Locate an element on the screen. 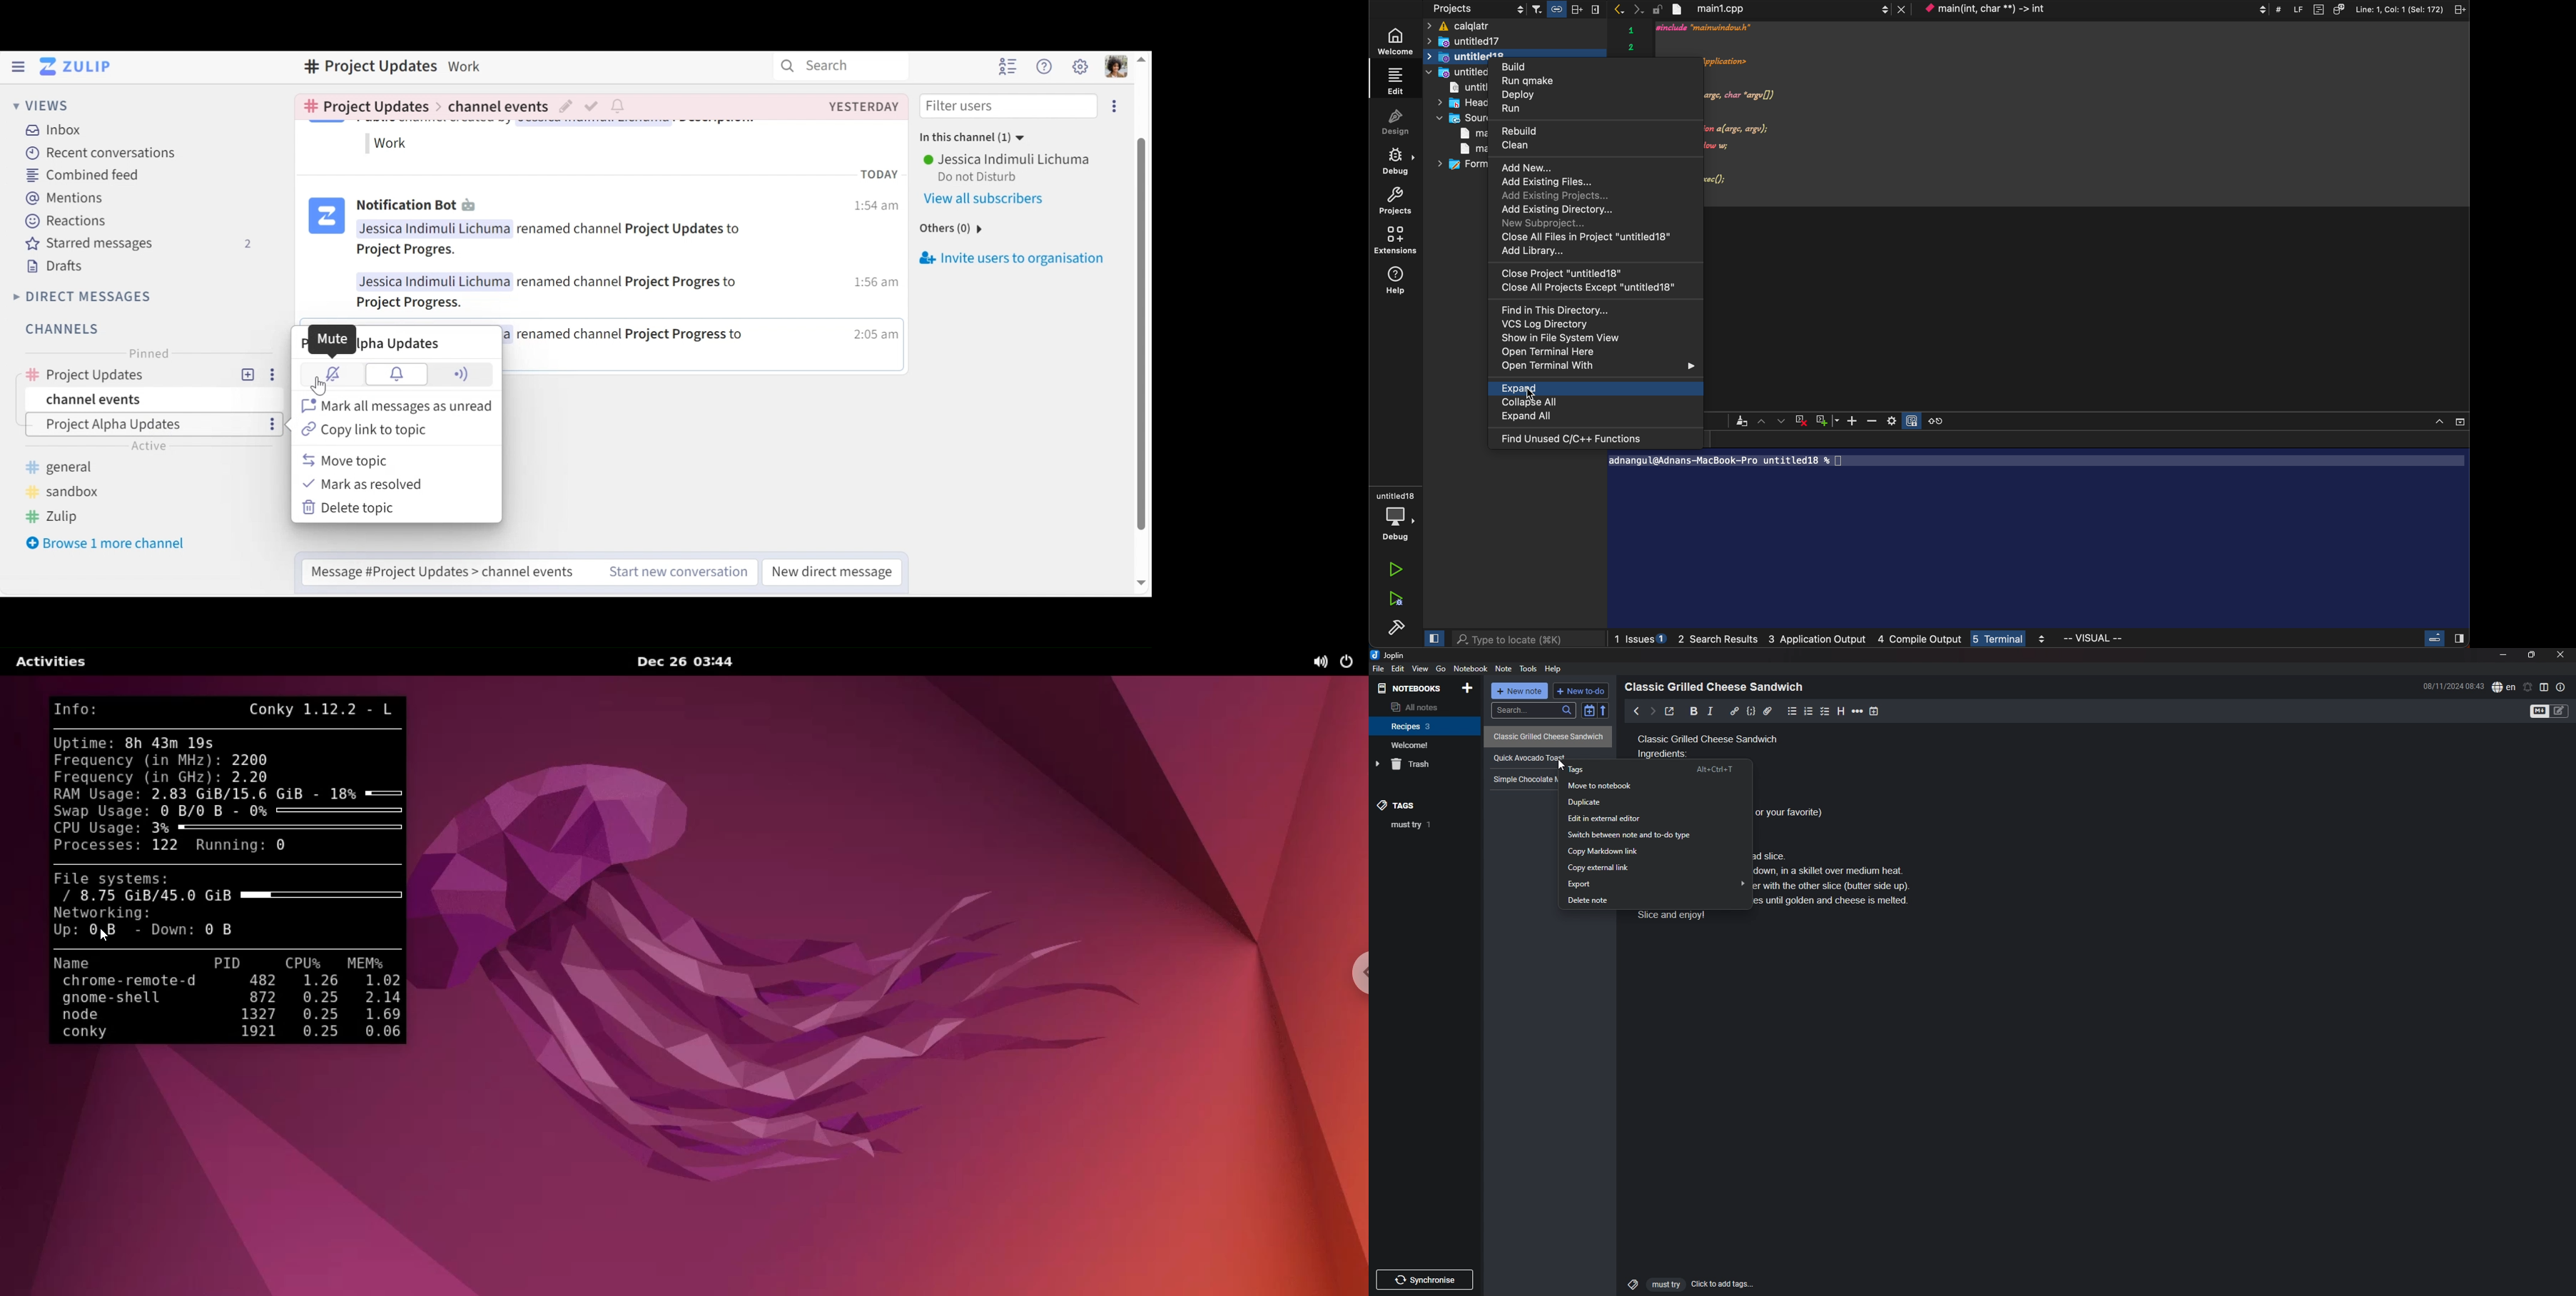 The width and height of the screenshot is (2576, 1316). Channel events is located at coordinates (154, 398).